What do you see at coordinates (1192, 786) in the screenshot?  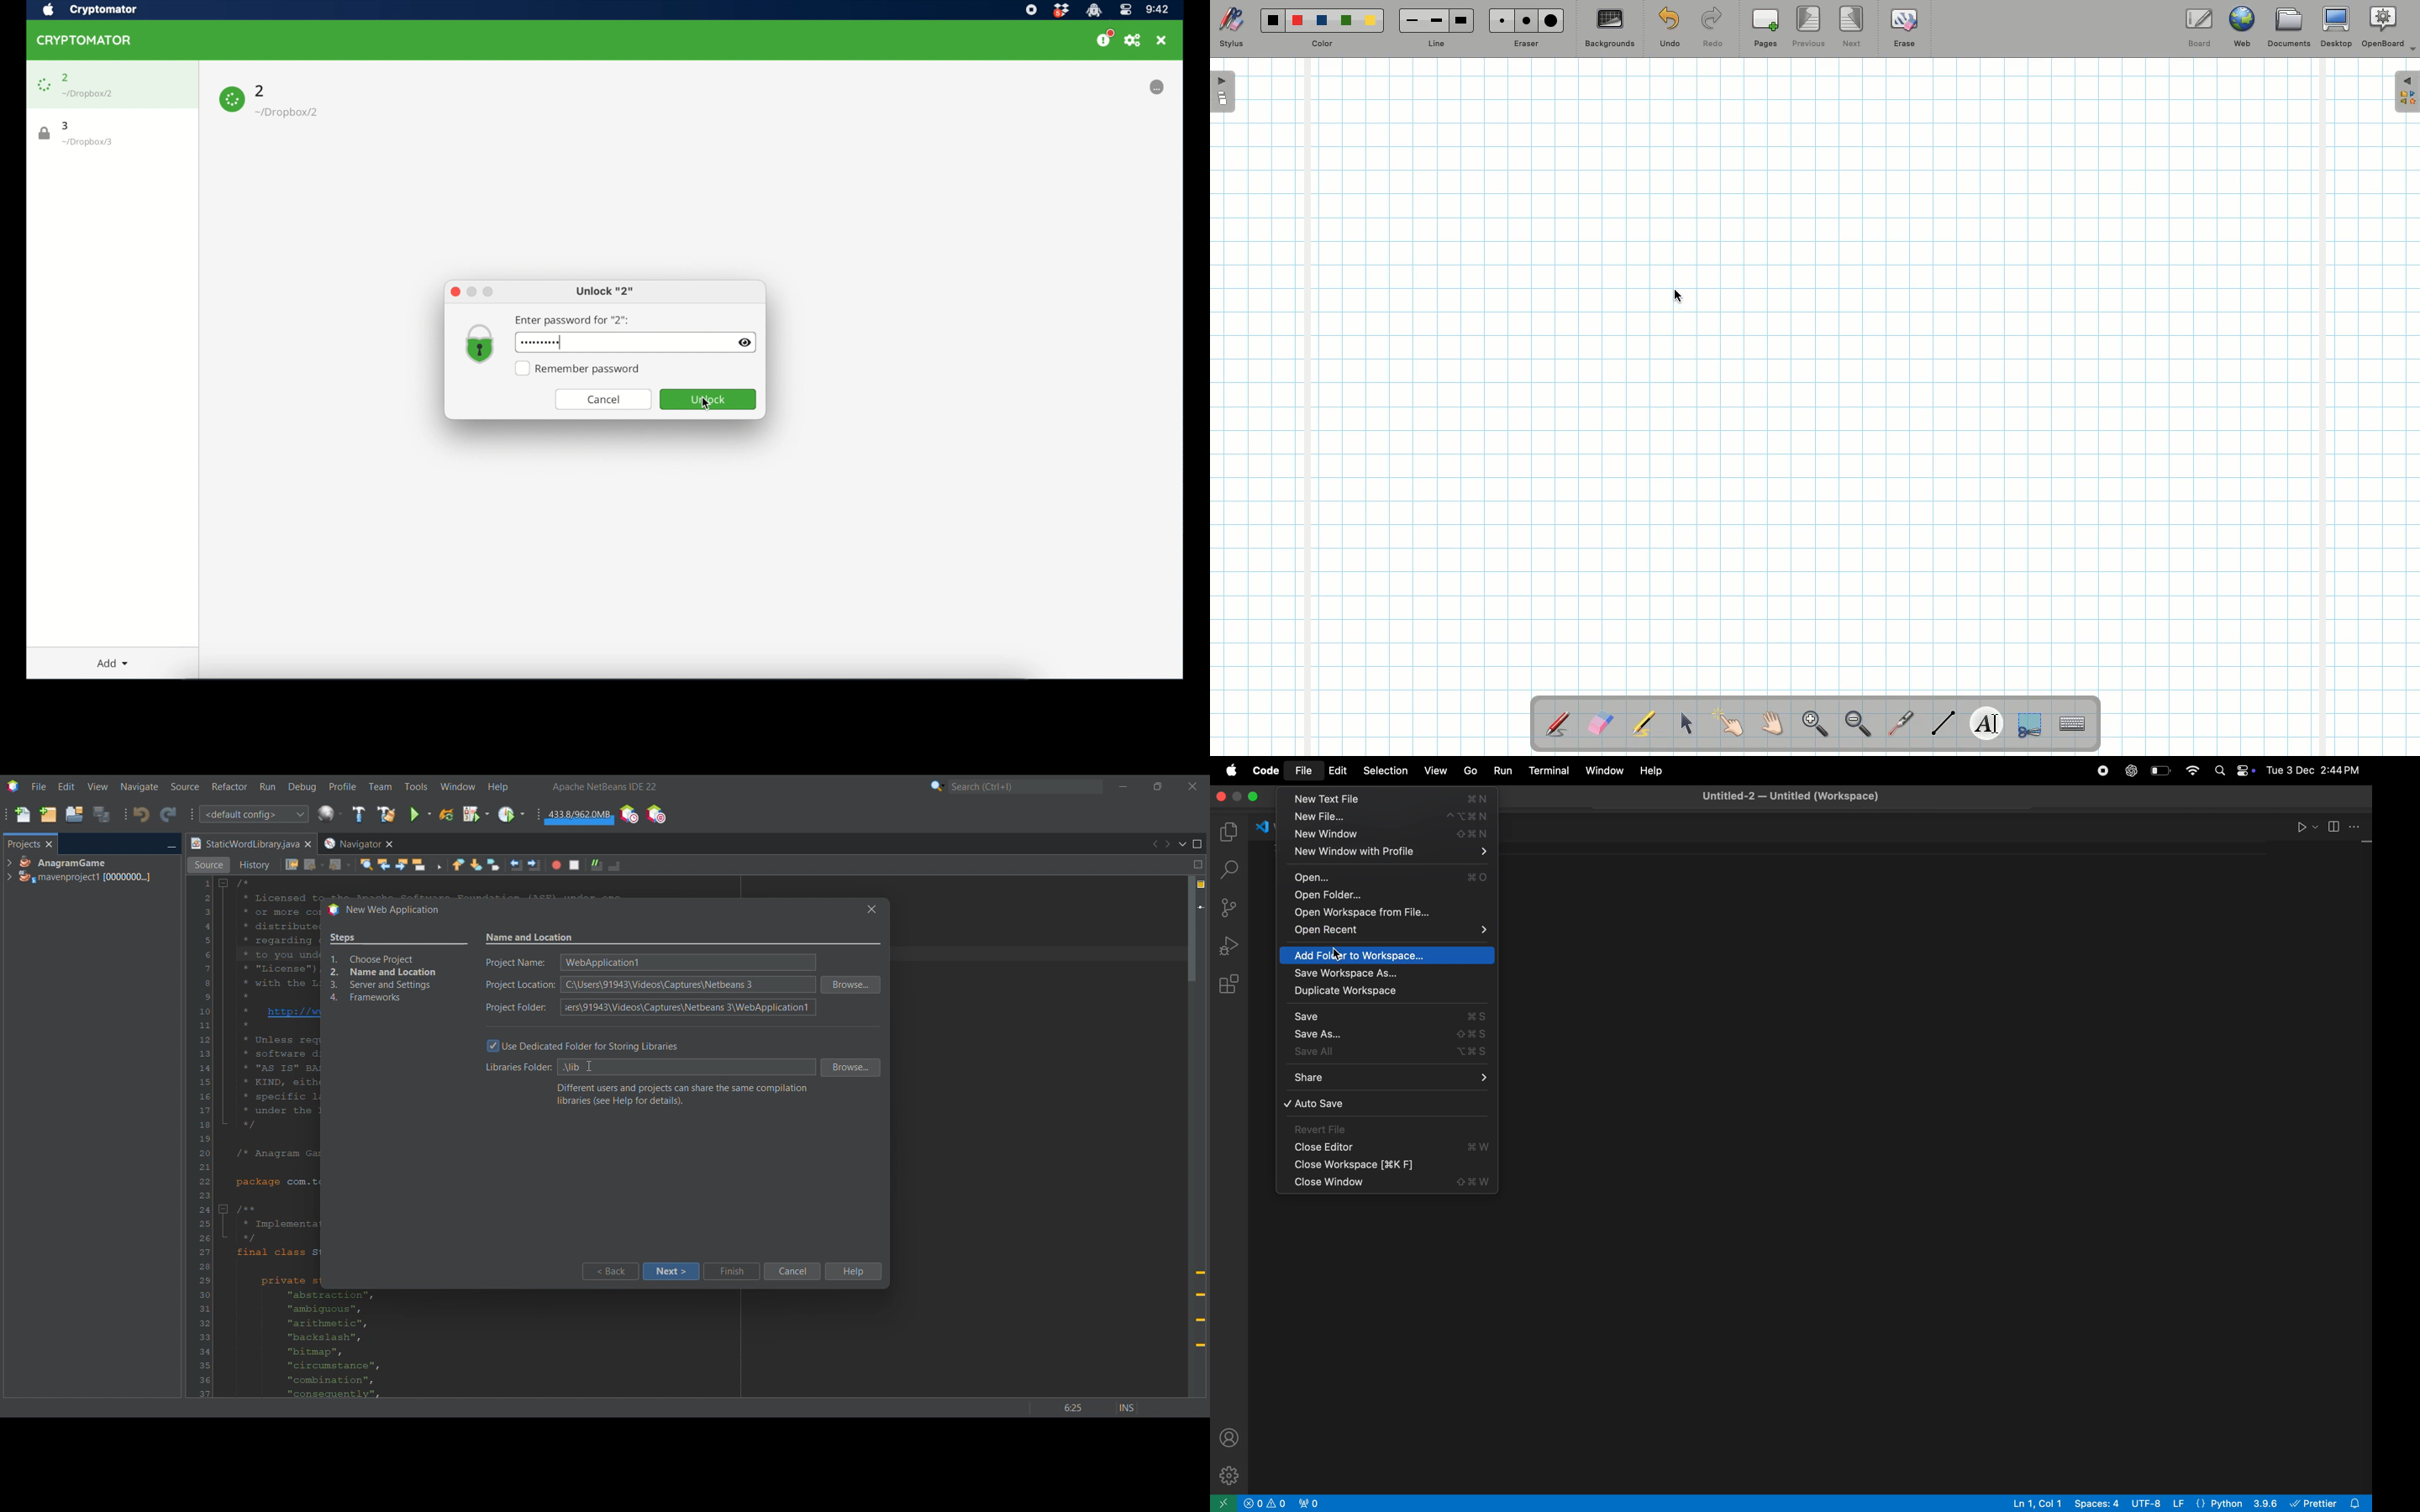 I see `Close interface` at bounding box center [1192, 786].